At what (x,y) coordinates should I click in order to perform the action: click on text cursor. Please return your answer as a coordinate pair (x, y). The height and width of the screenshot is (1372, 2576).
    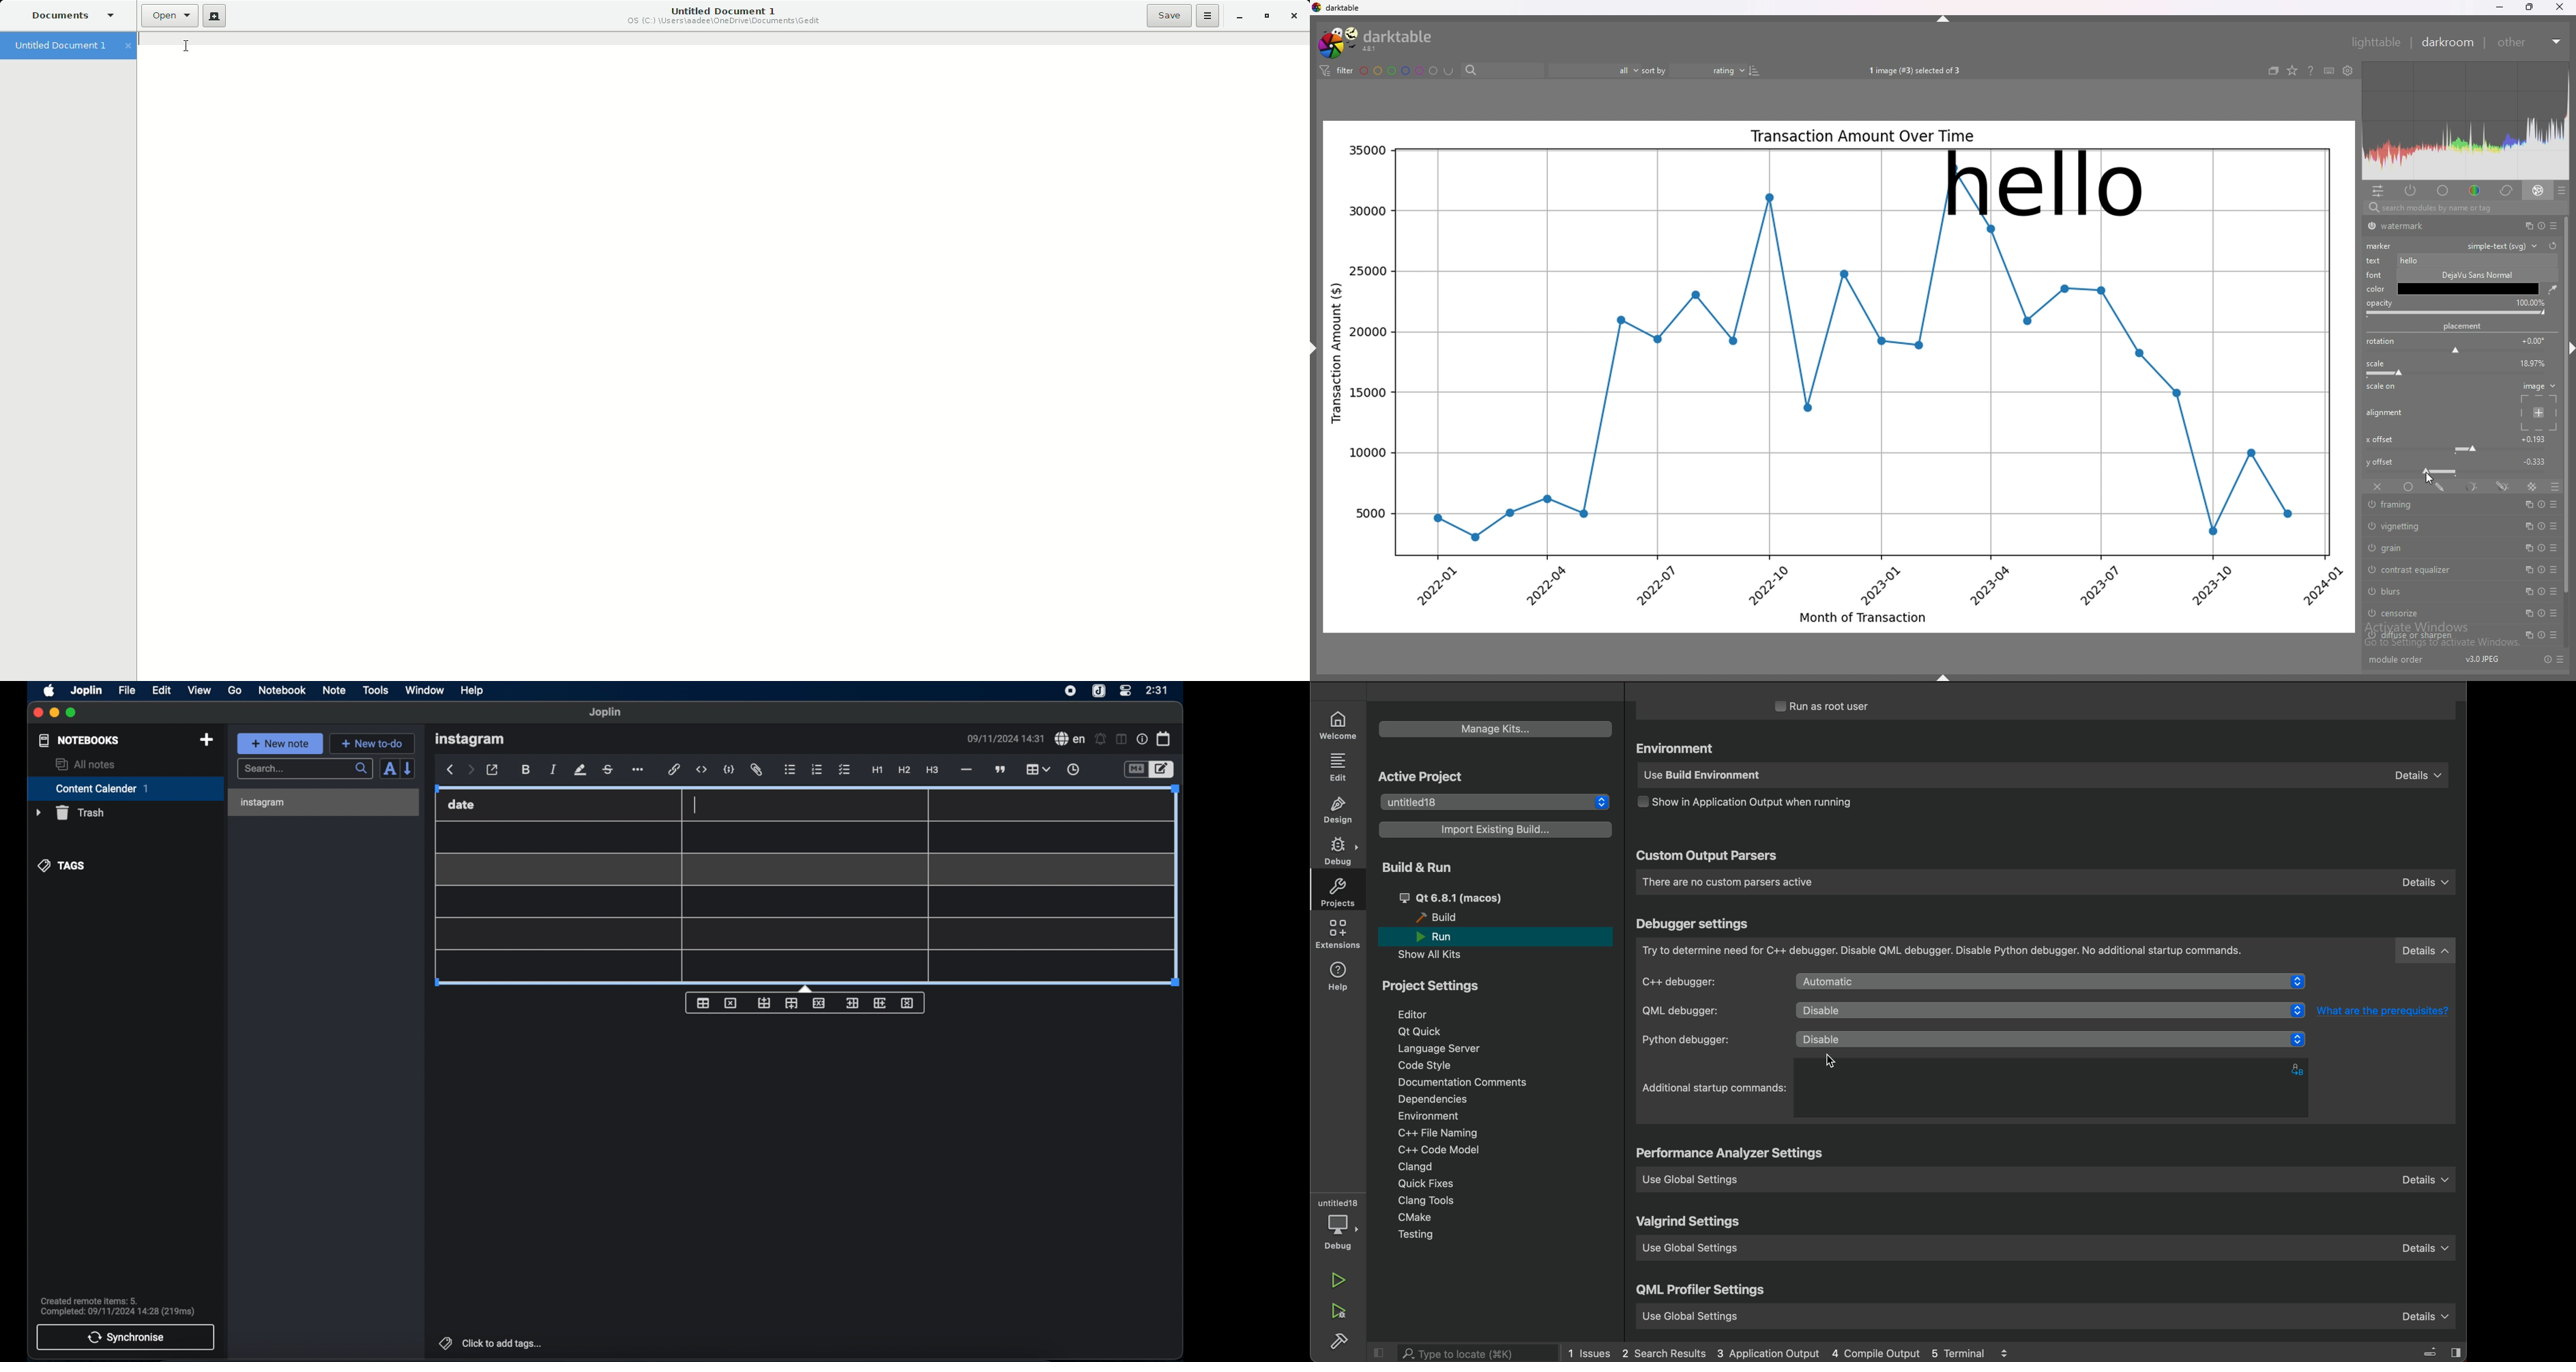
    Looking at the image, I should click on (695, 805).